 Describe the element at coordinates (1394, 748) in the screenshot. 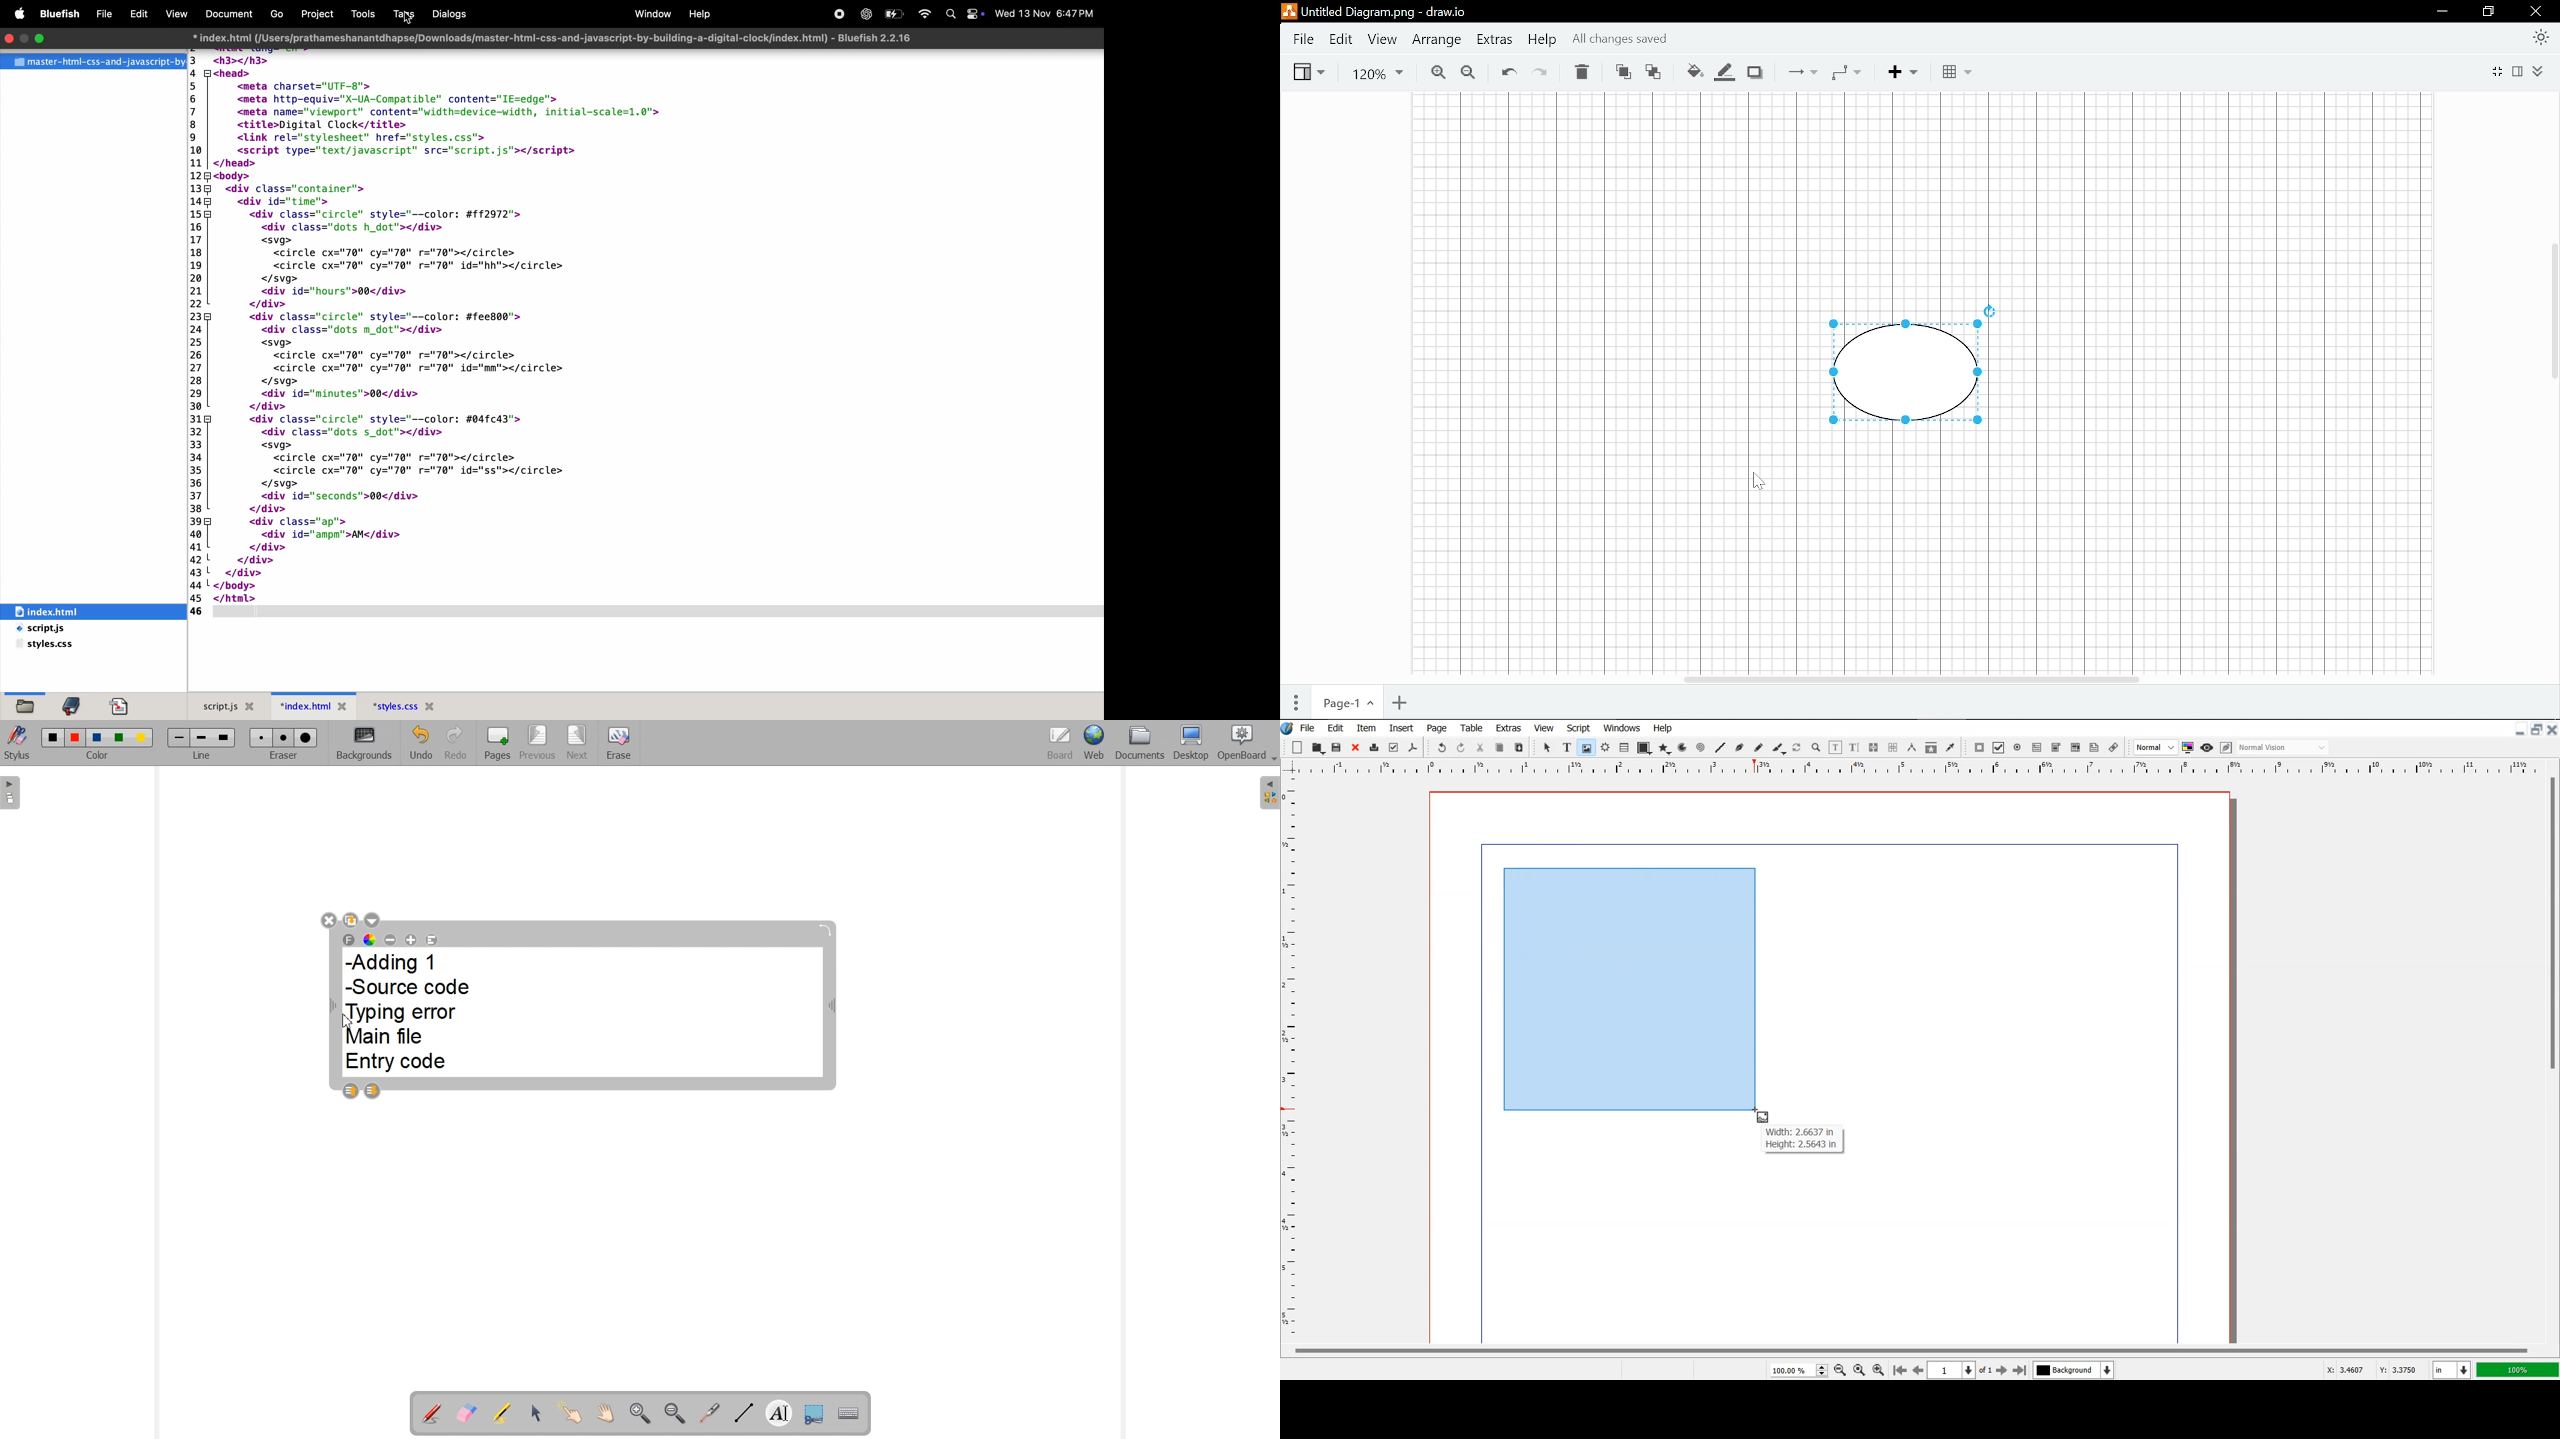

I see `Preflight verifier` at that location.